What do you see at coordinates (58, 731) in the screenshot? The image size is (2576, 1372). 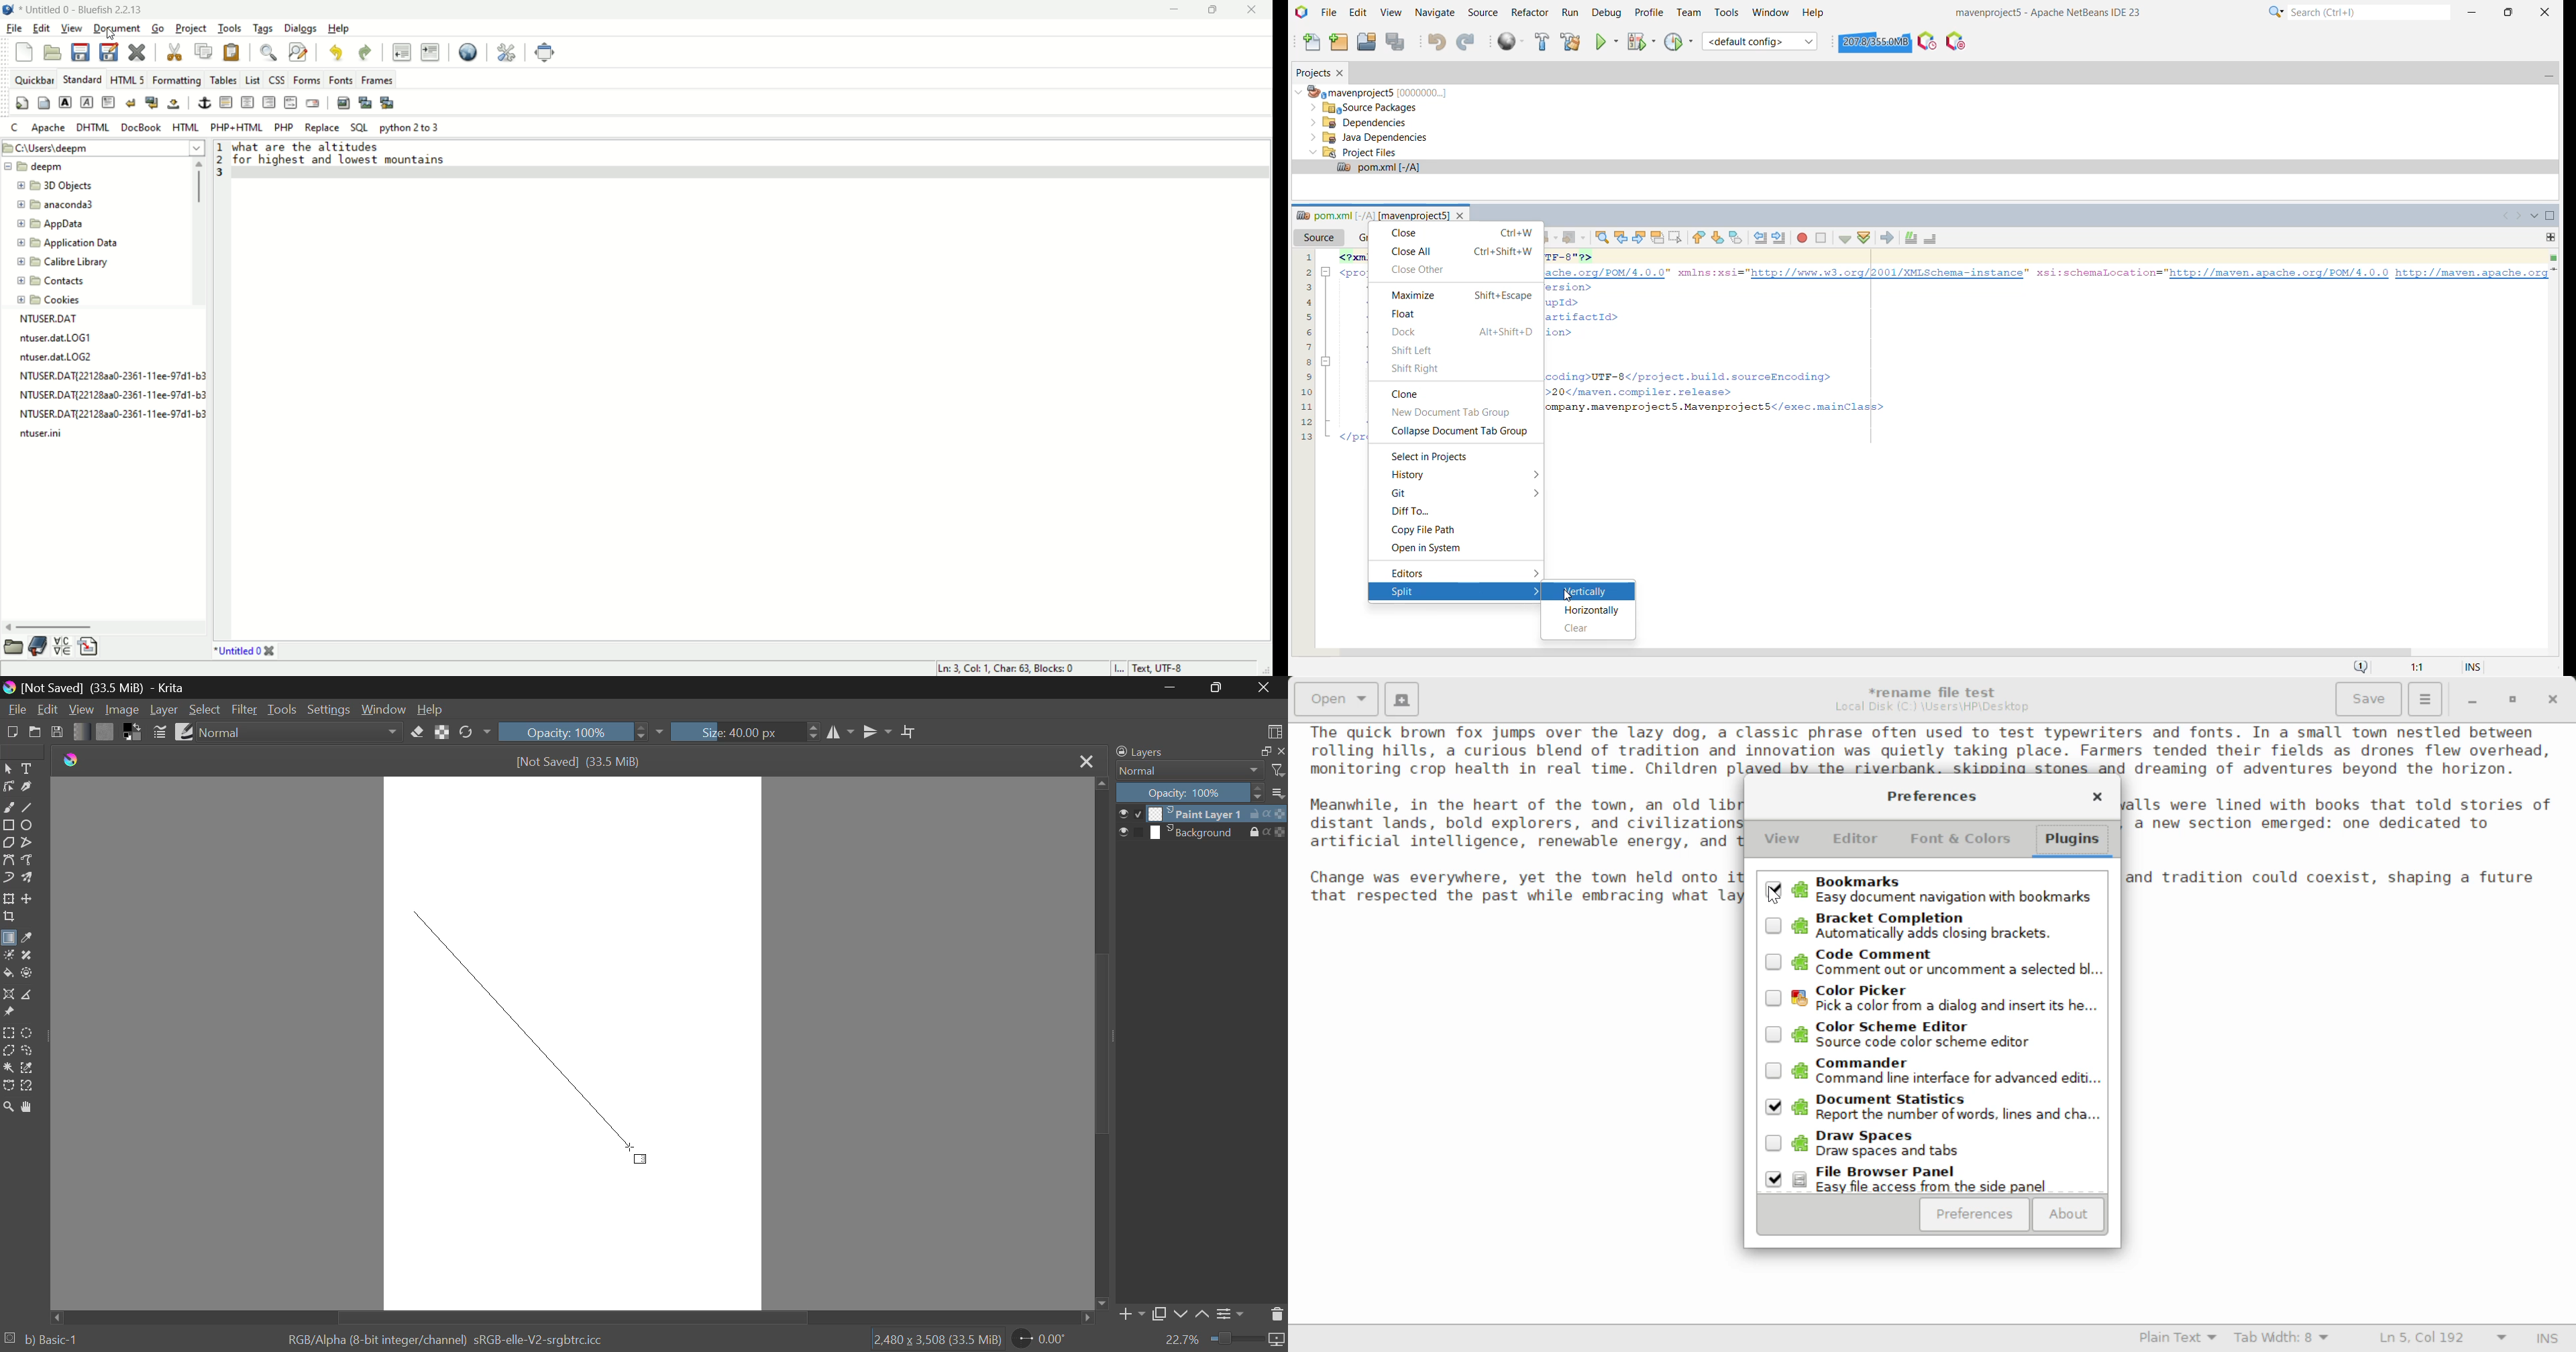 I see `Save` at bounding box center [58, 731].